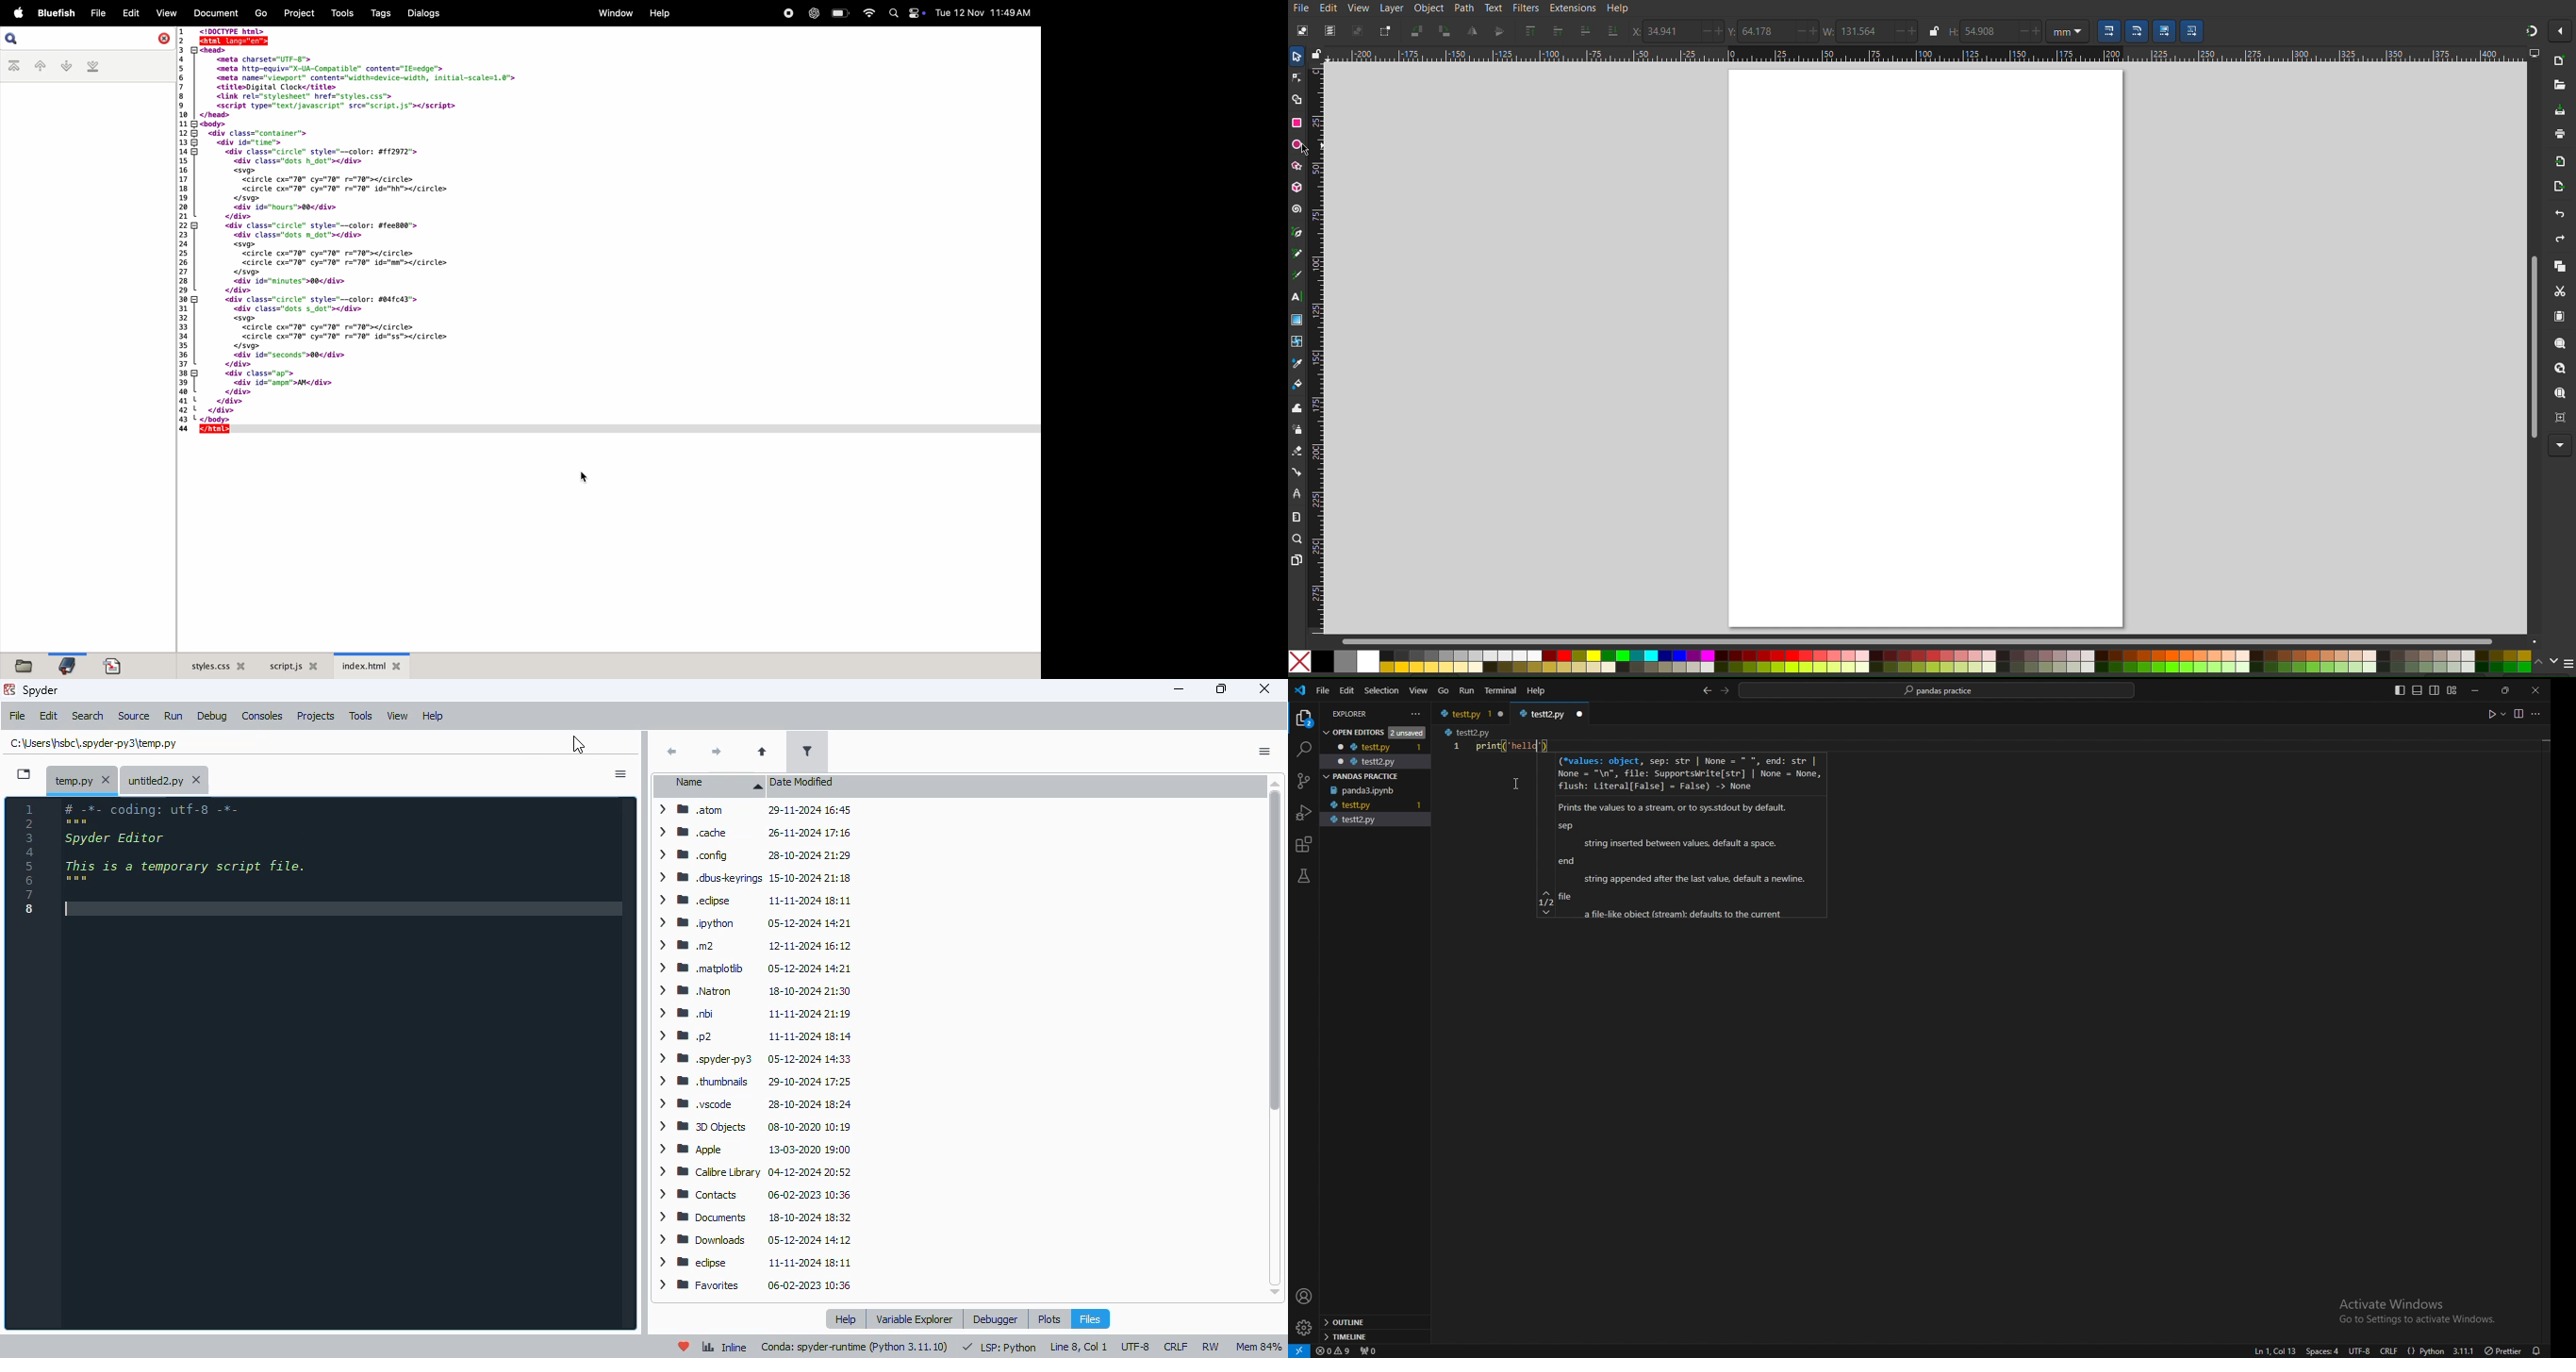 The image size is (2576, 1372). What do you see at coordinates (2418, 691) in the screenshot?
I see `toggle panel` at bounding box center [2418, 691].